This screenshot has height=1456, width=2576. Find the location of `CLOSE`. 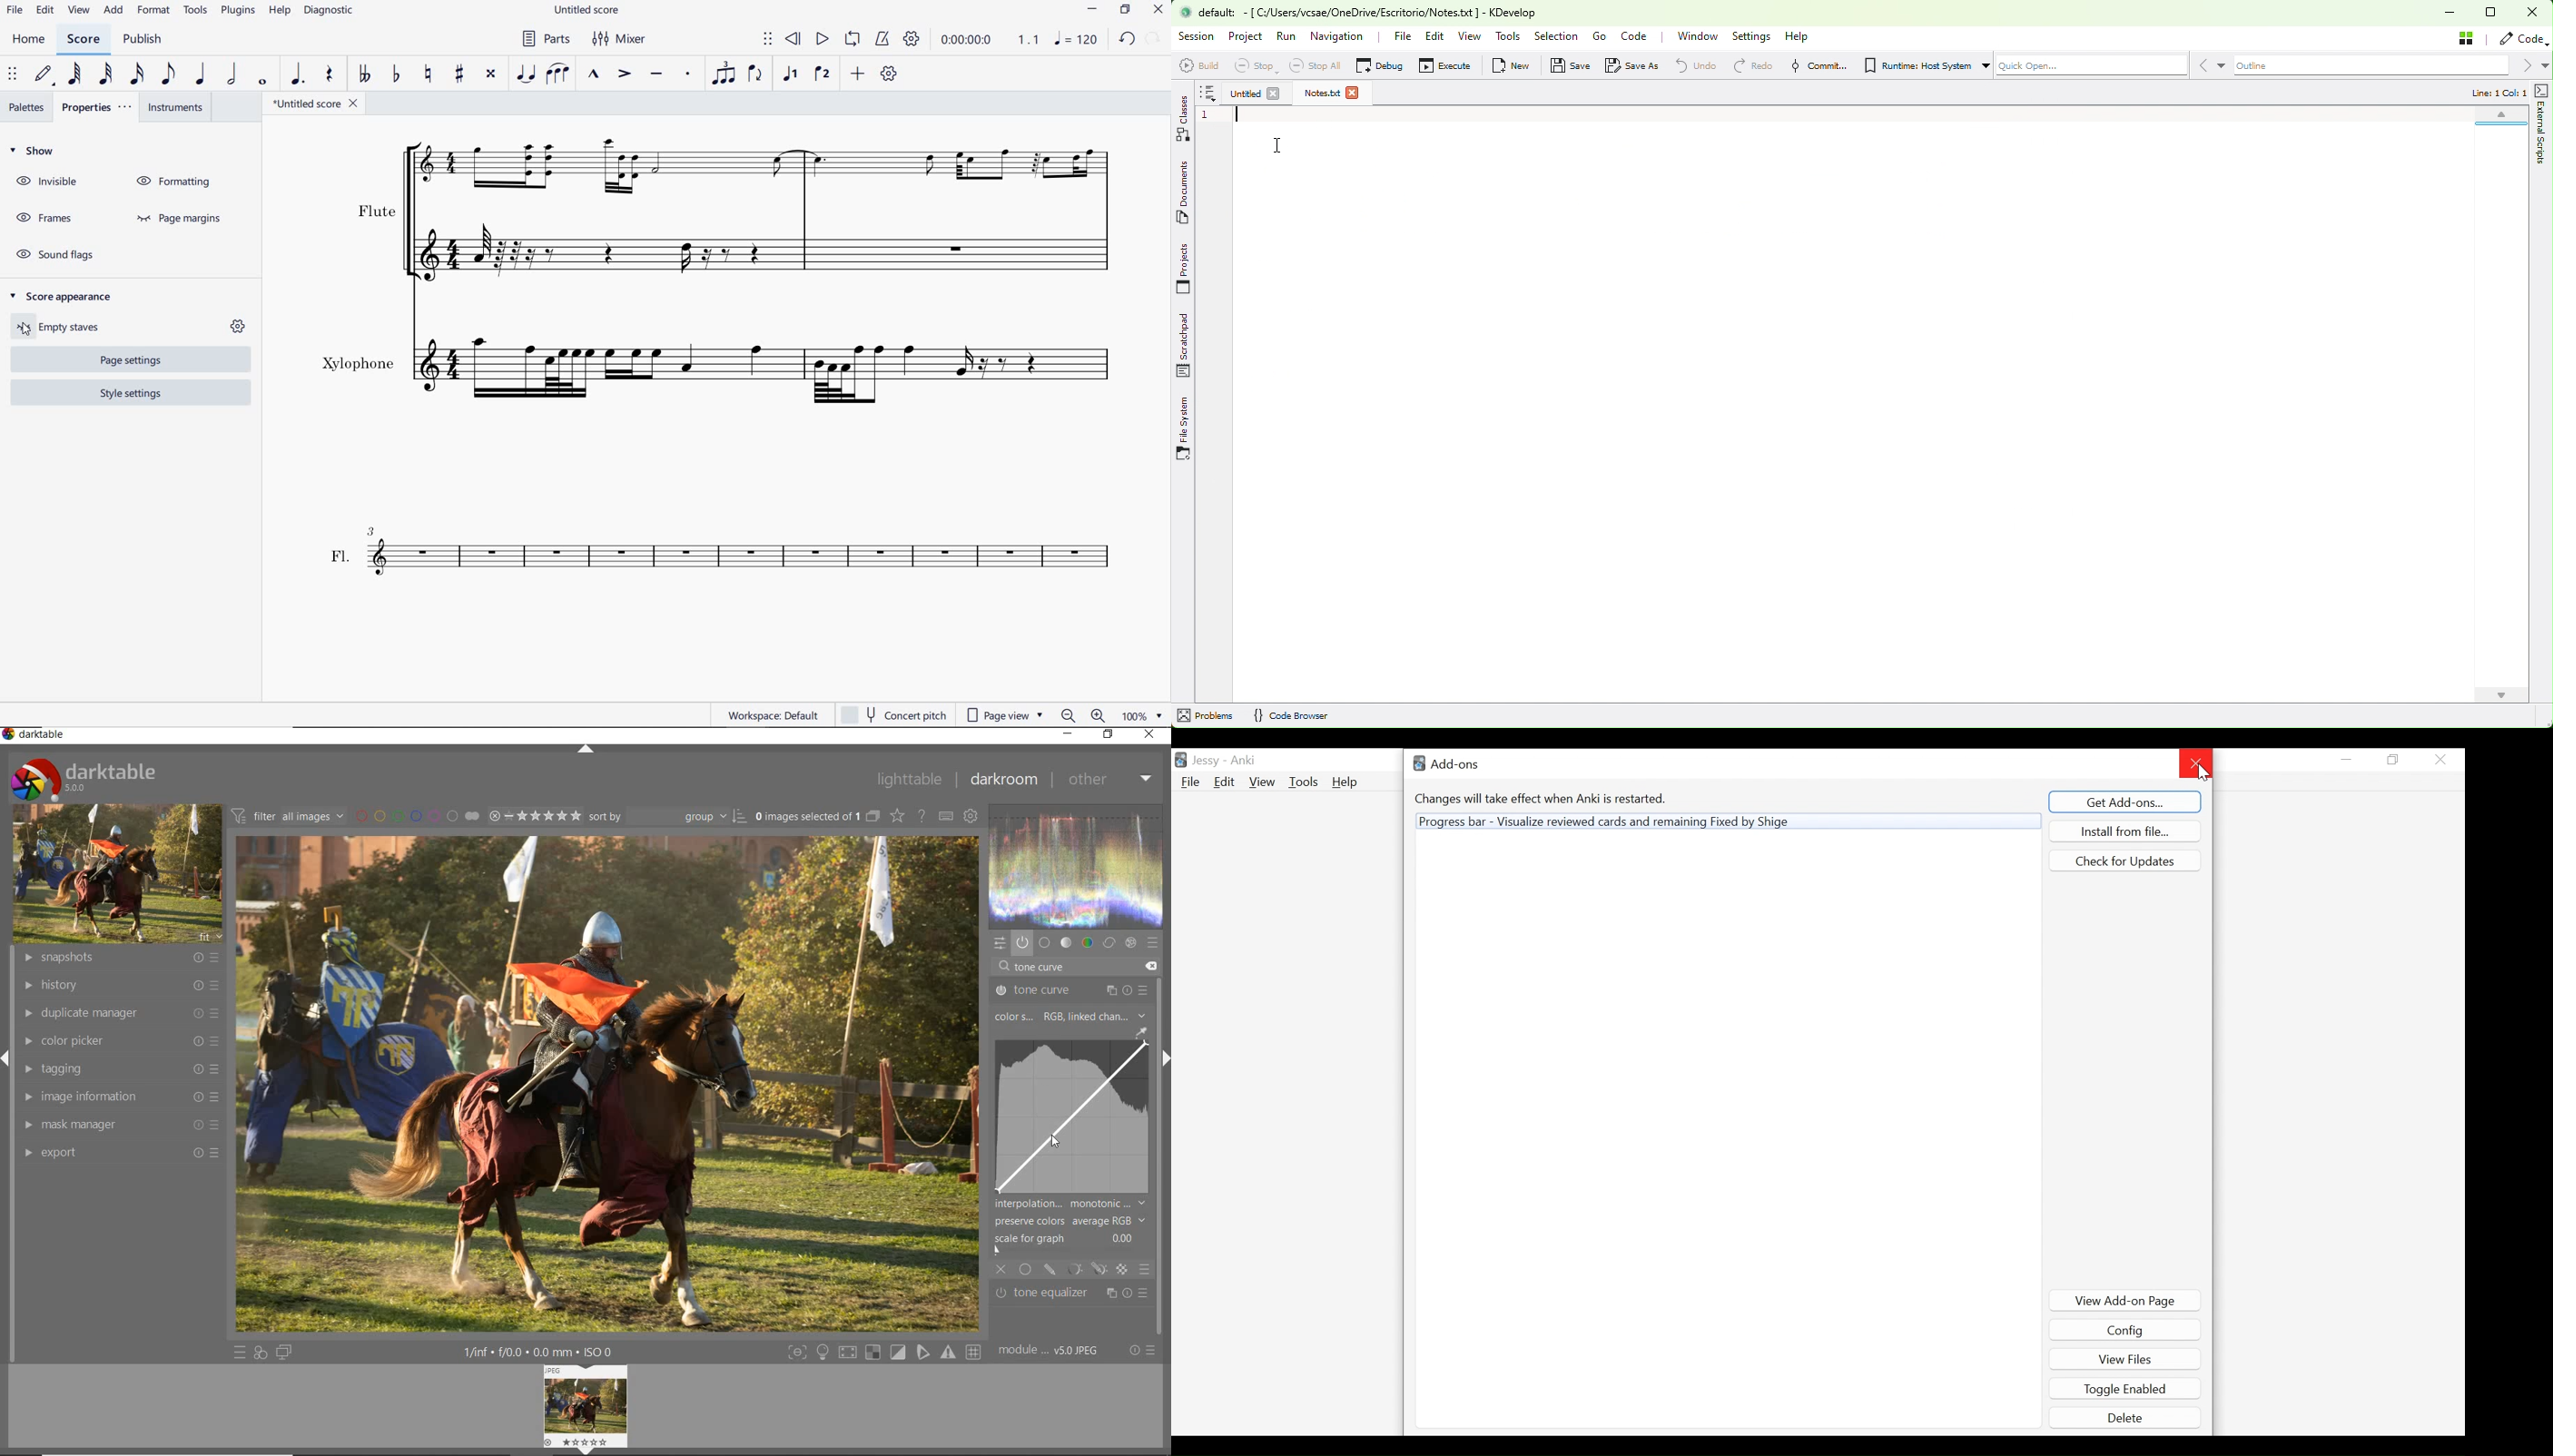

CLOSE is located at coordinates (1158, 10).